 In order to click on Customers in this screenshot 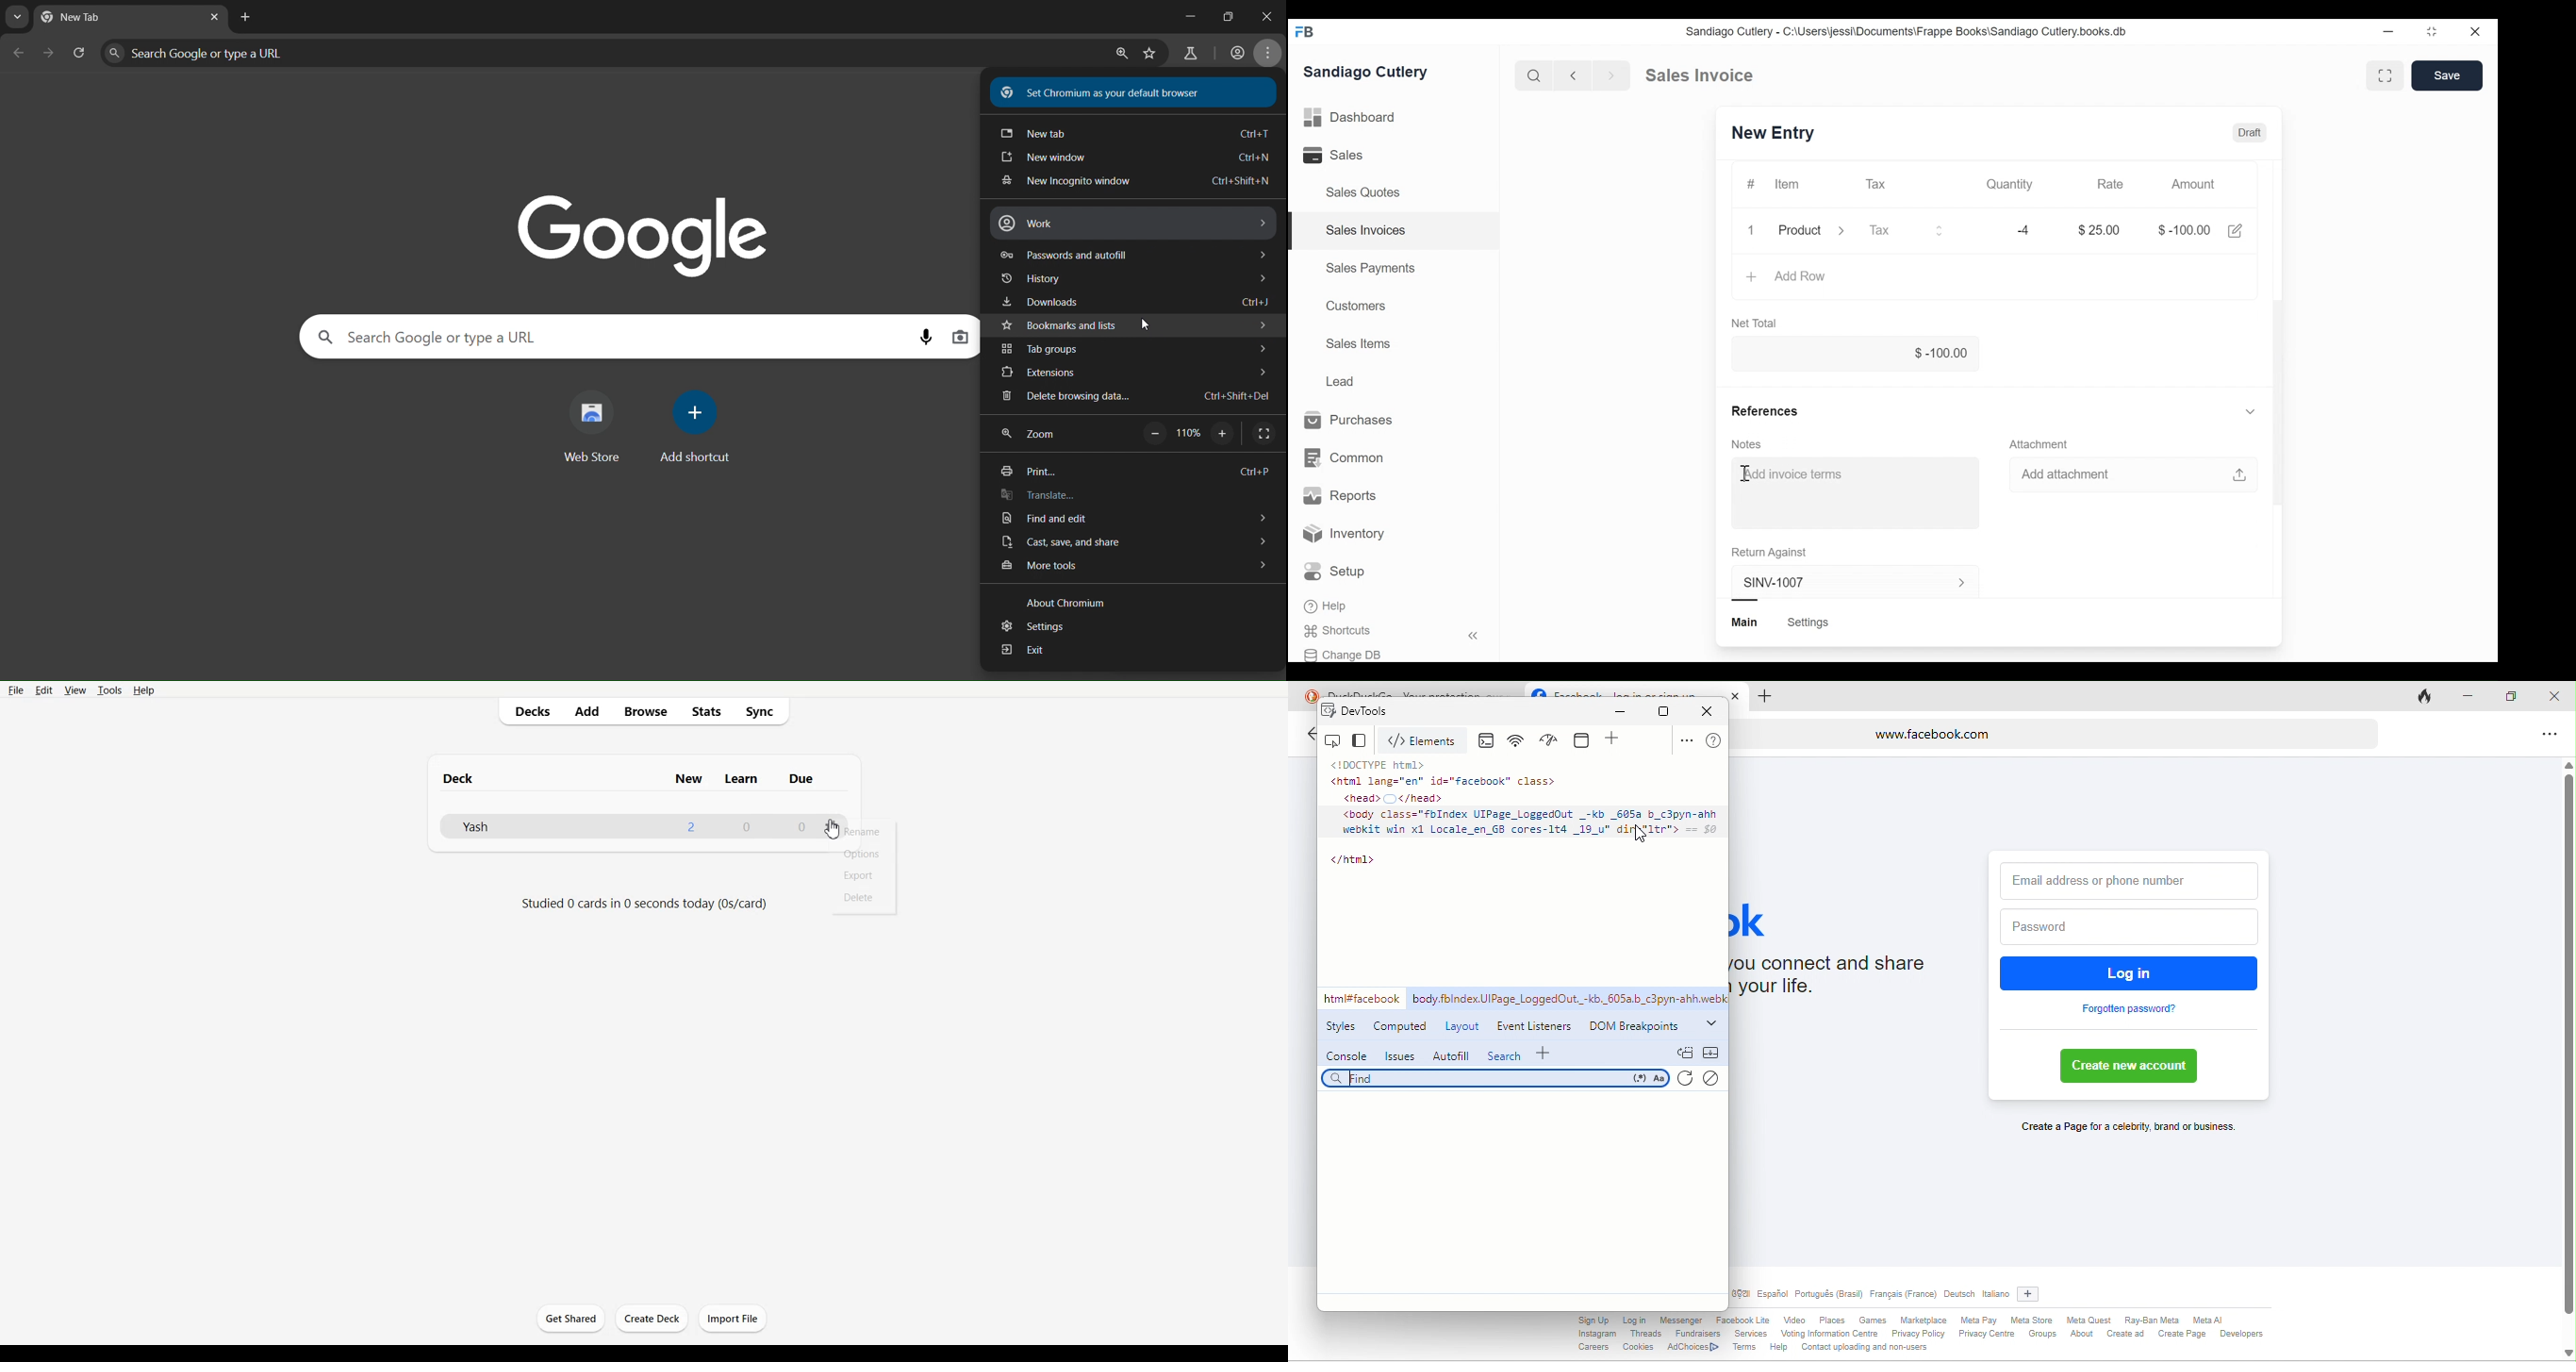, I will do `click(1357, 305)`.